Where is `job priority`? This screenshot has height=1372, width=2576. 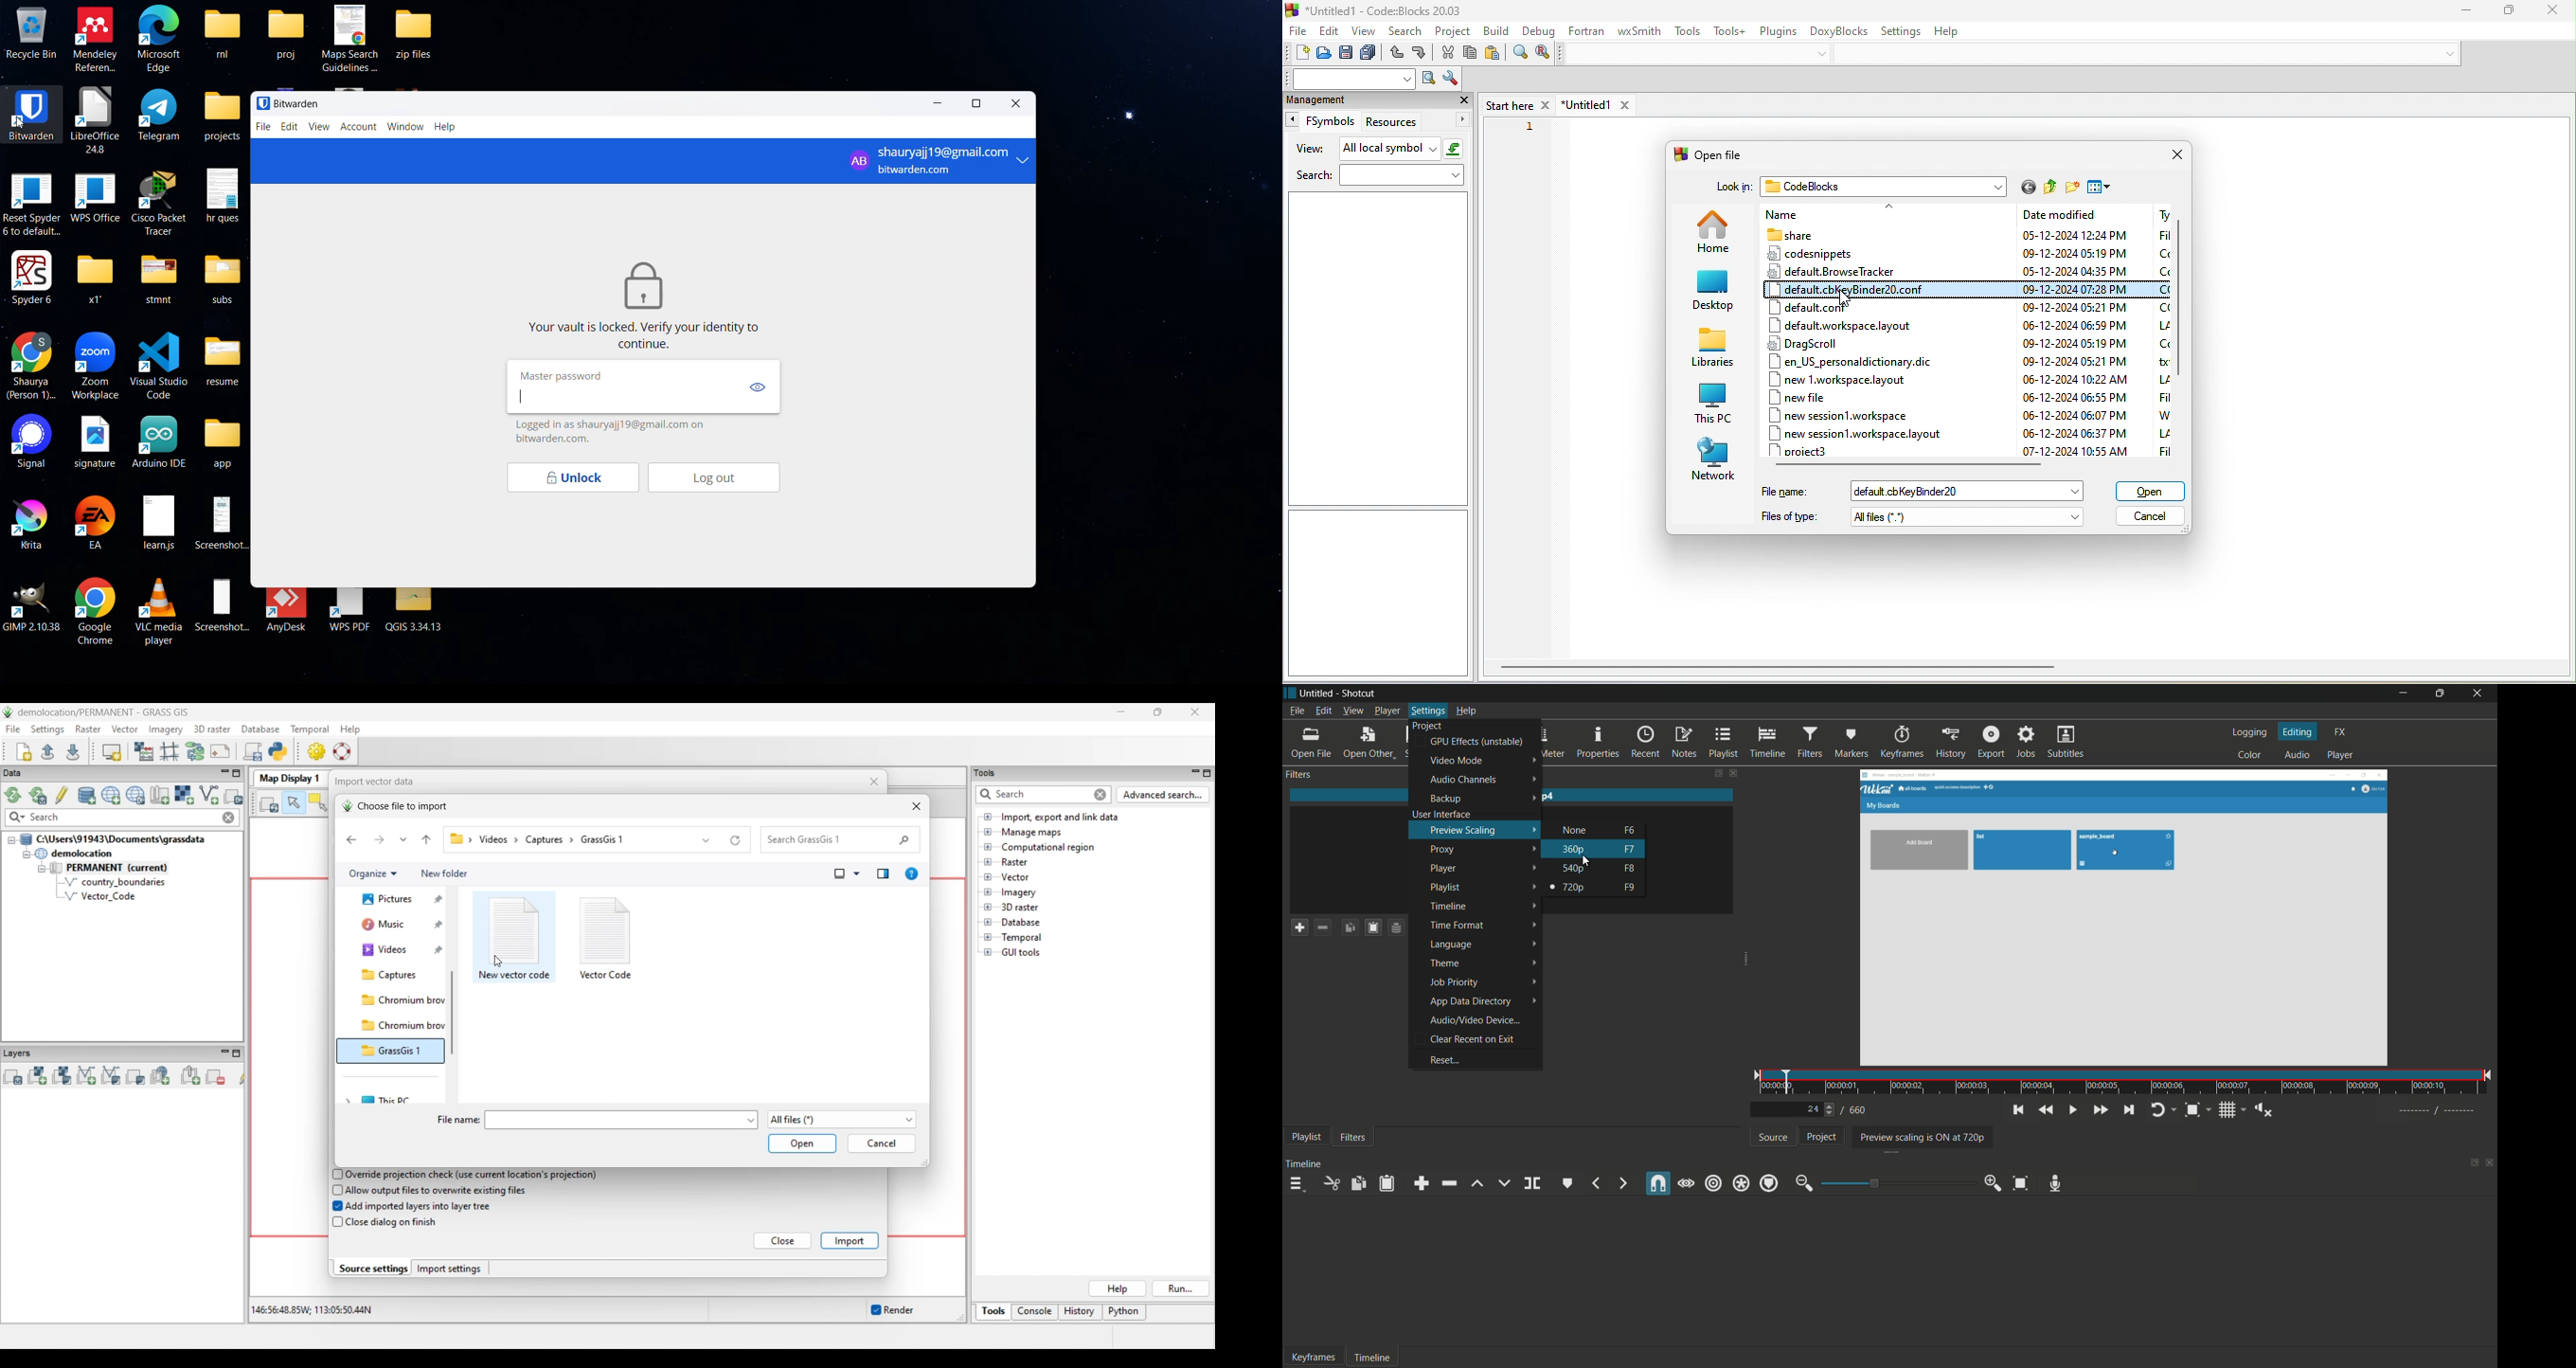
job priority is located at coordinates (1453, 982).